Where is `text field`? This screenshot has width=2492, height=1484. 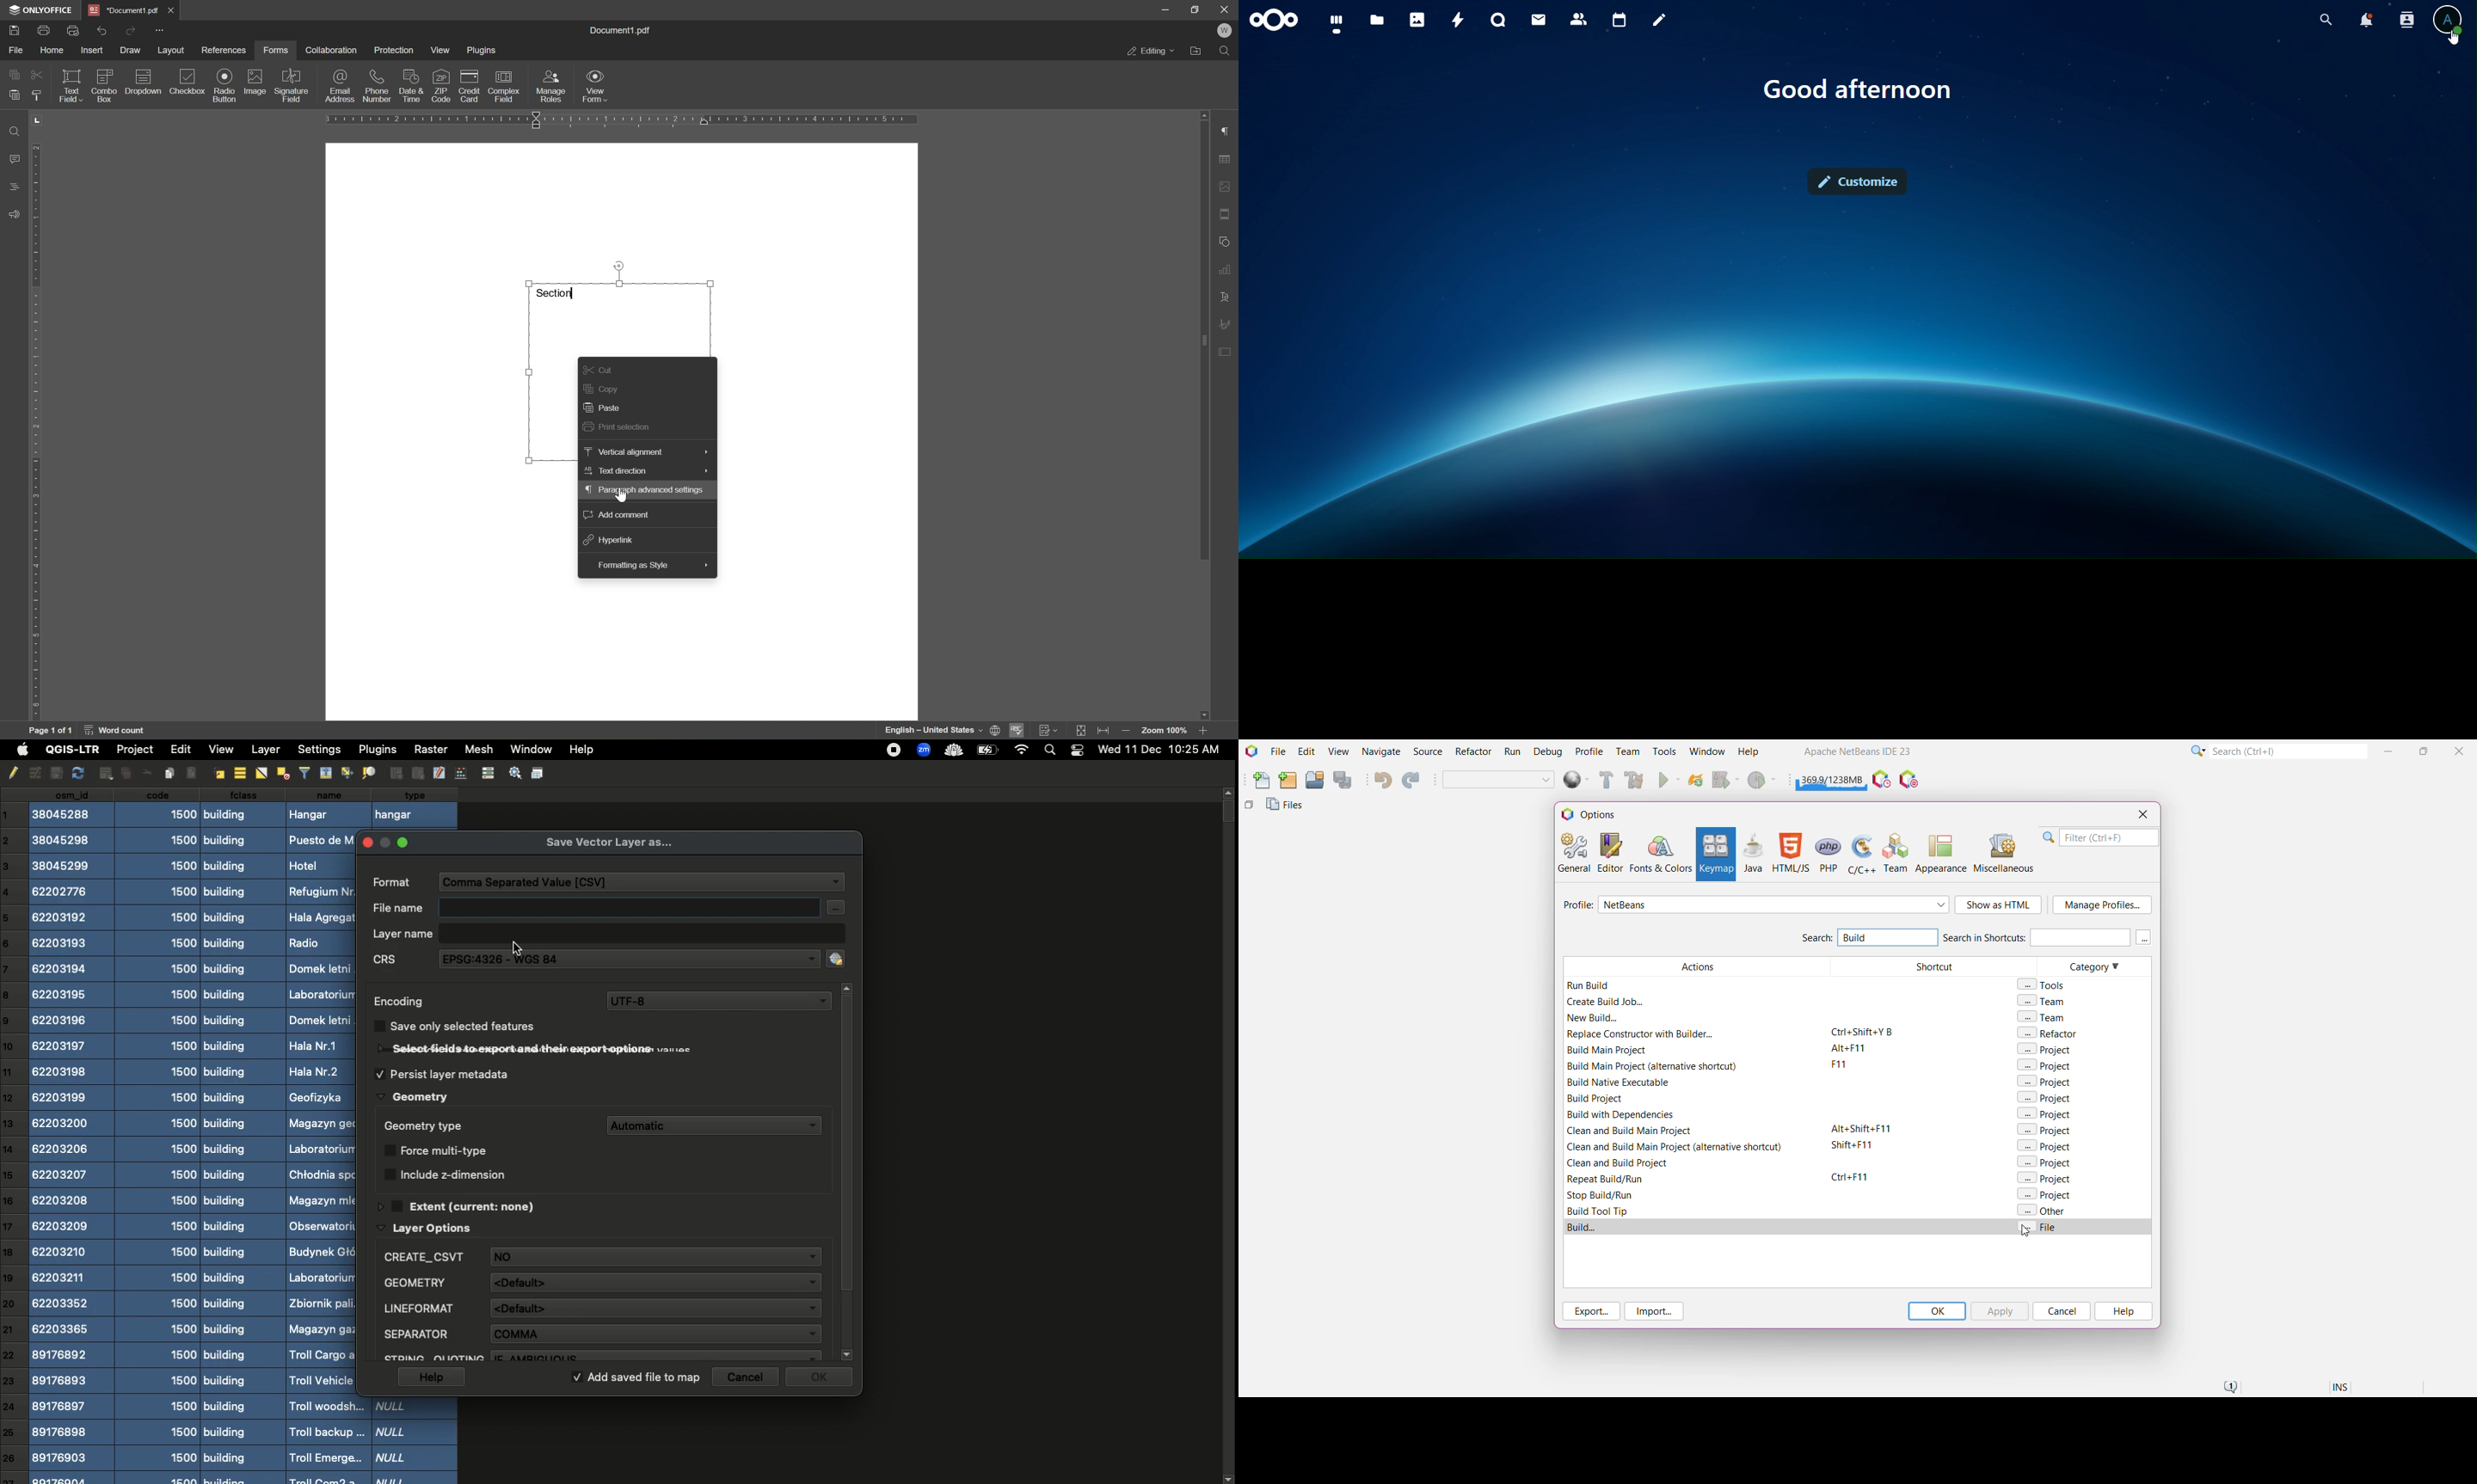 text field is located at coordinates (68, 85).